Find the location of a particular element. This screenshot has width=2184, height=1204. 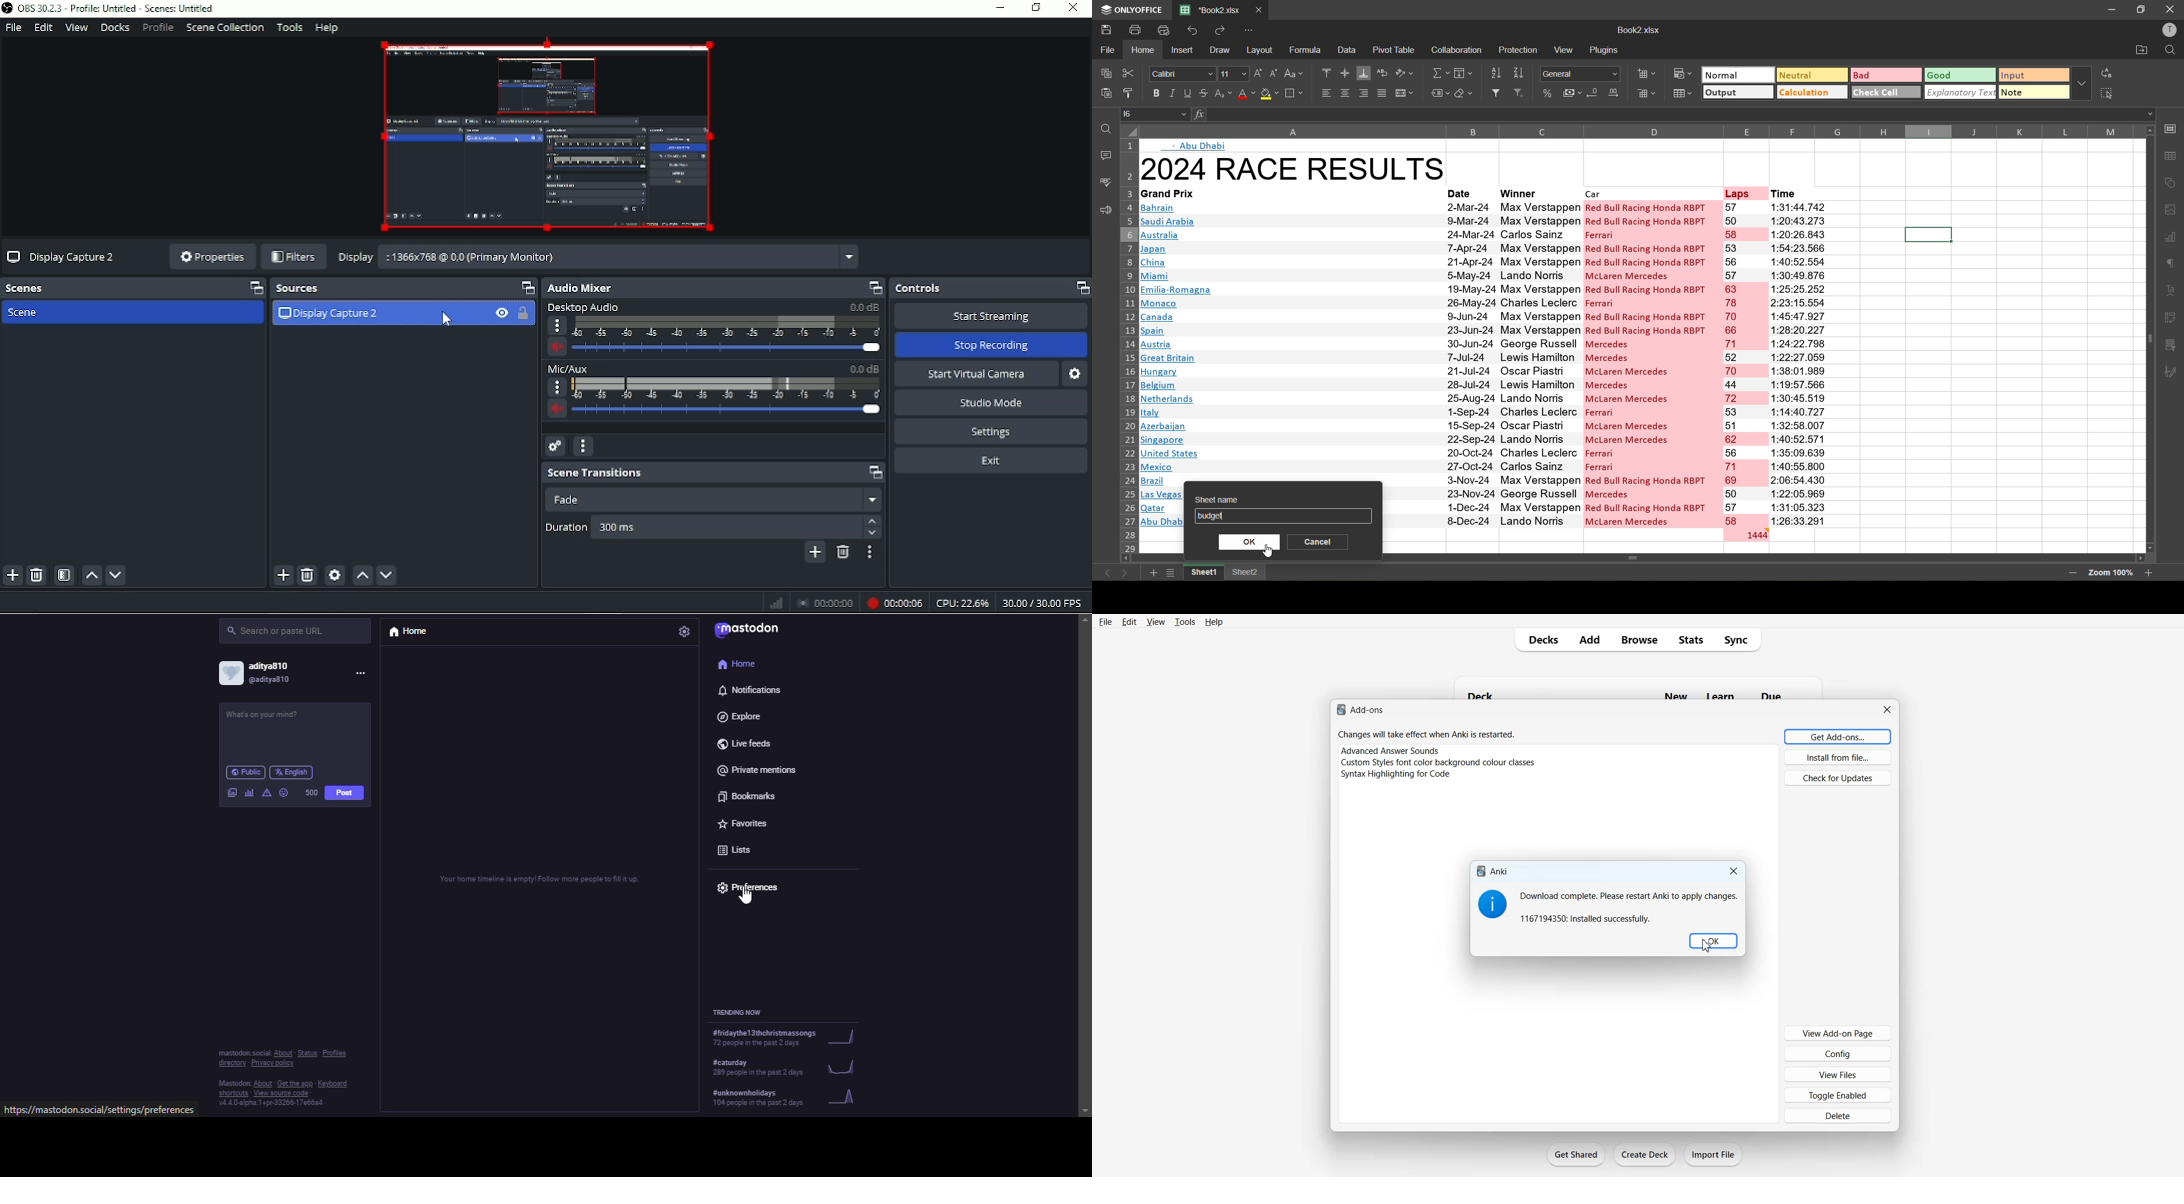

calculation is located at coordinates (1811, 92).